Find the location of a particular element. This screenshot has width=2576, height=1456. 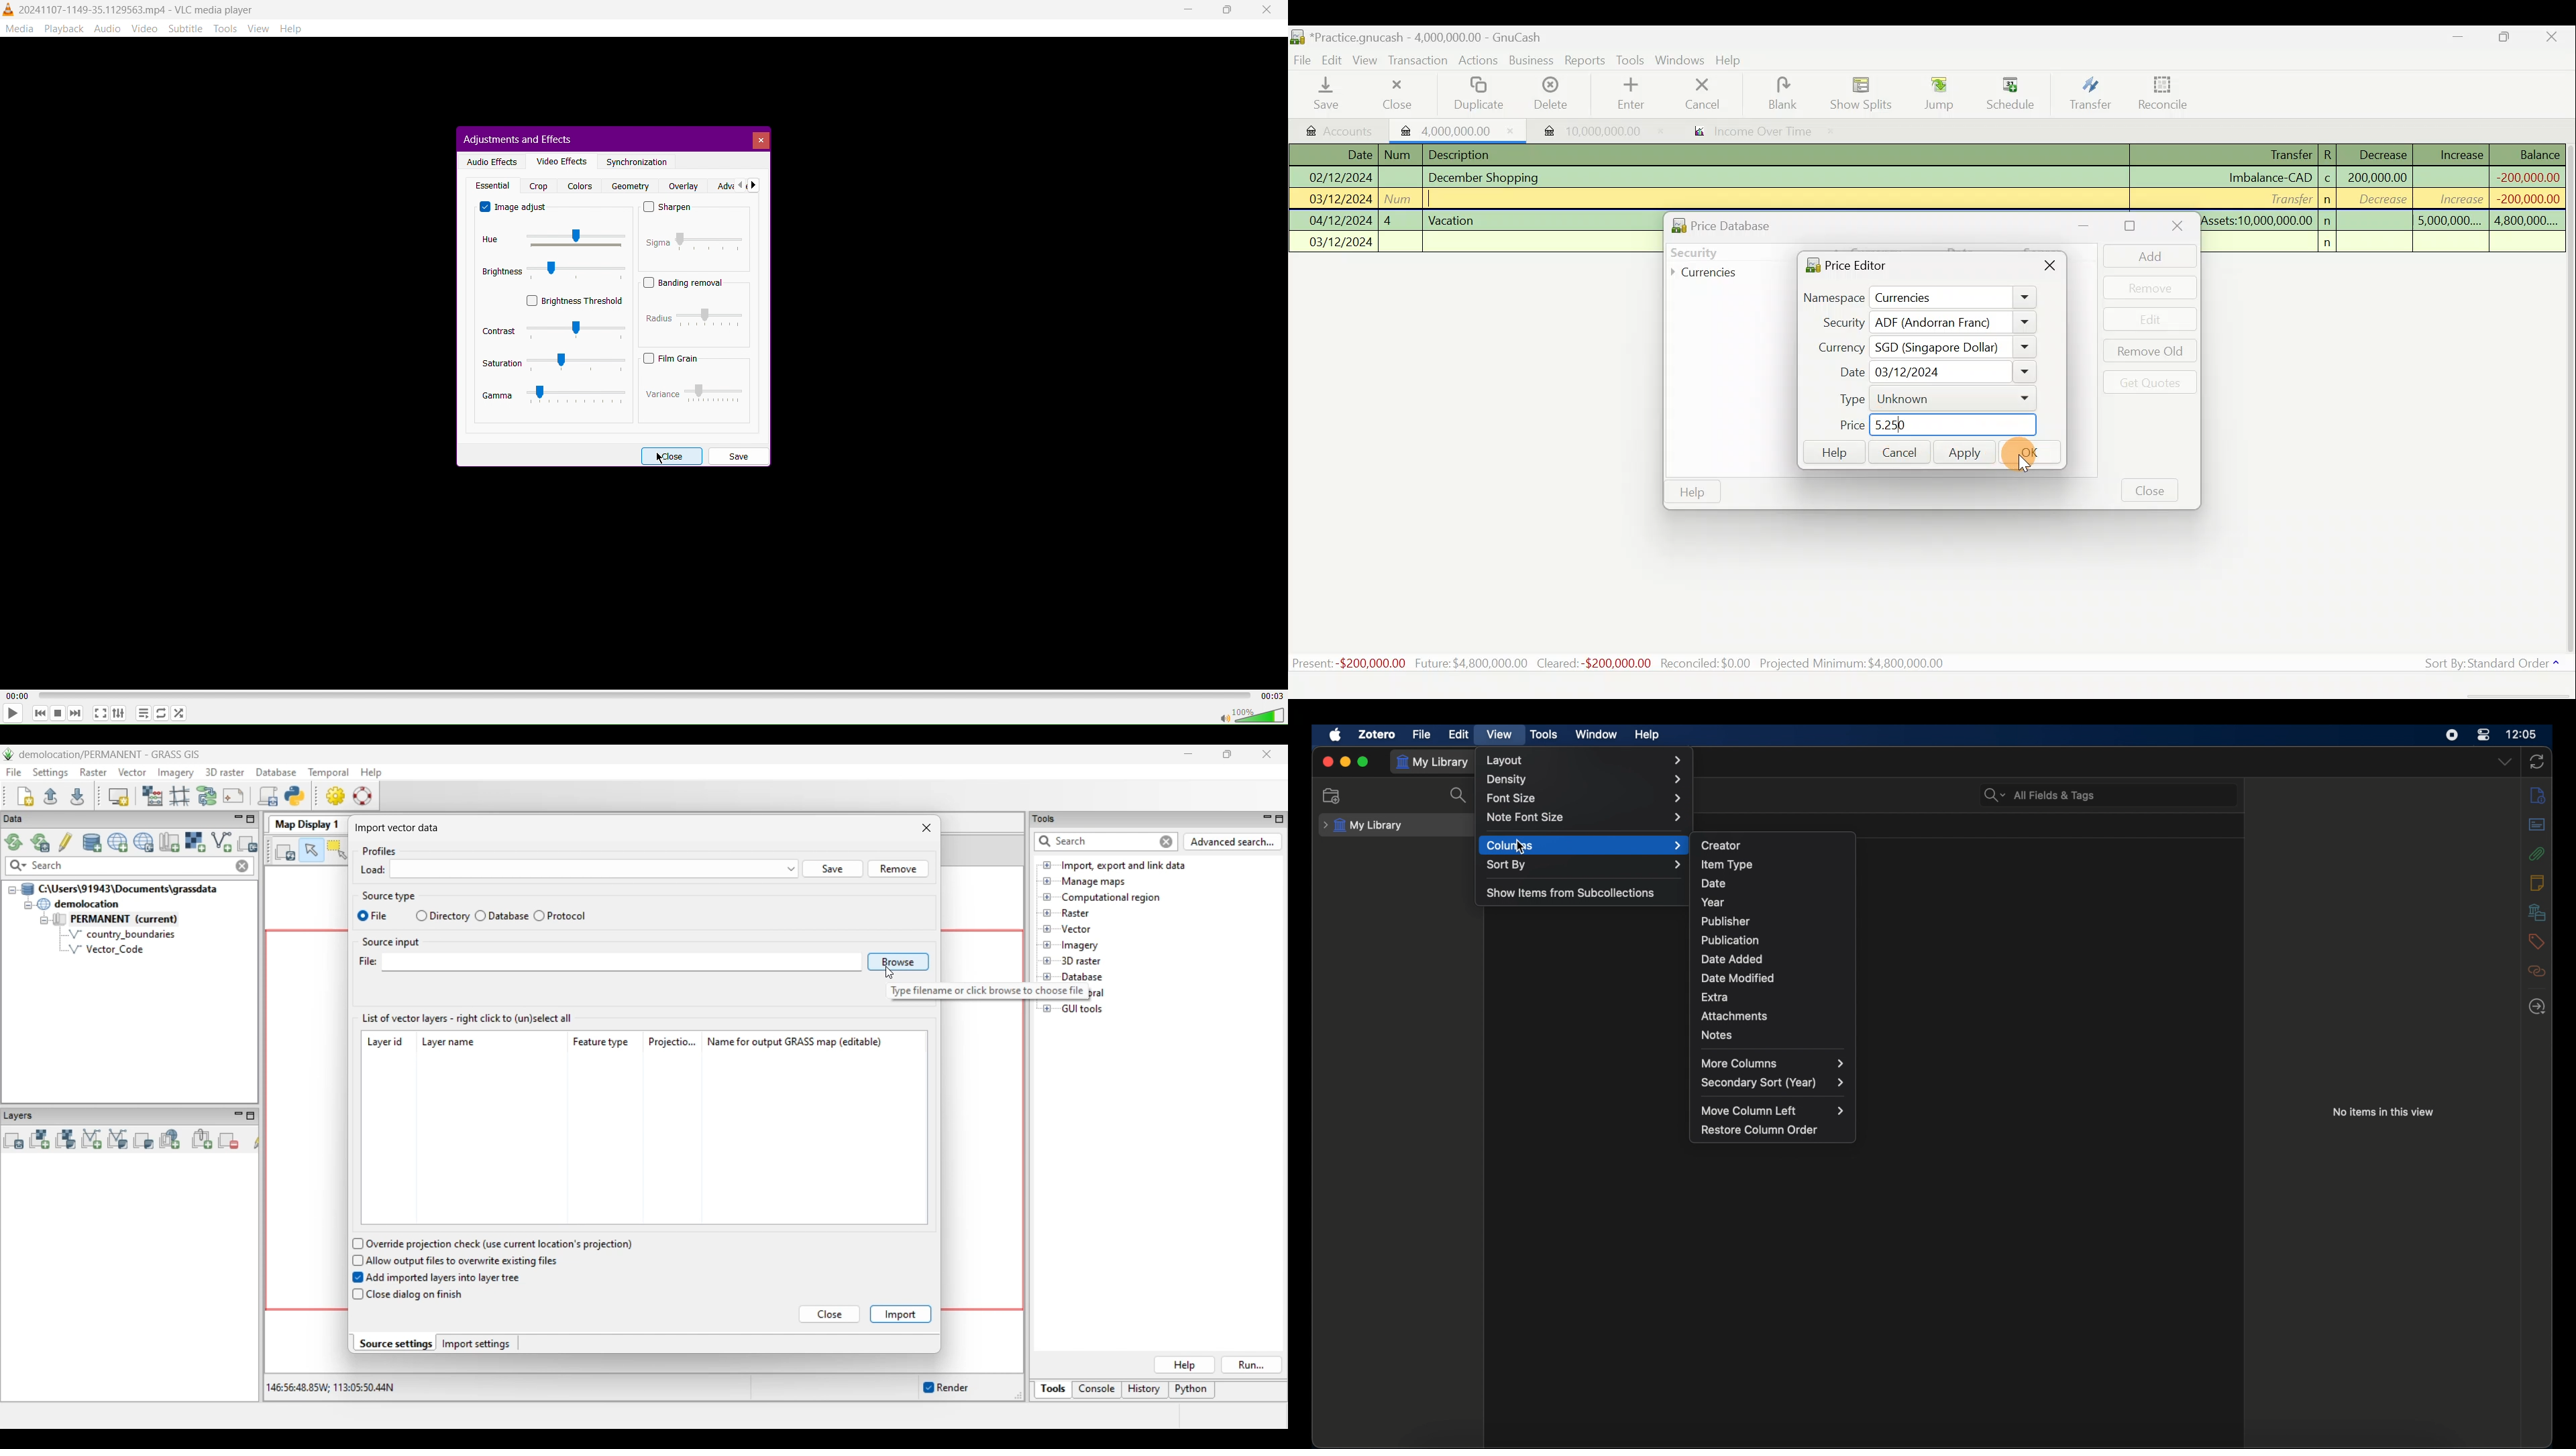

Cursor is located at coordinates (661, 458).